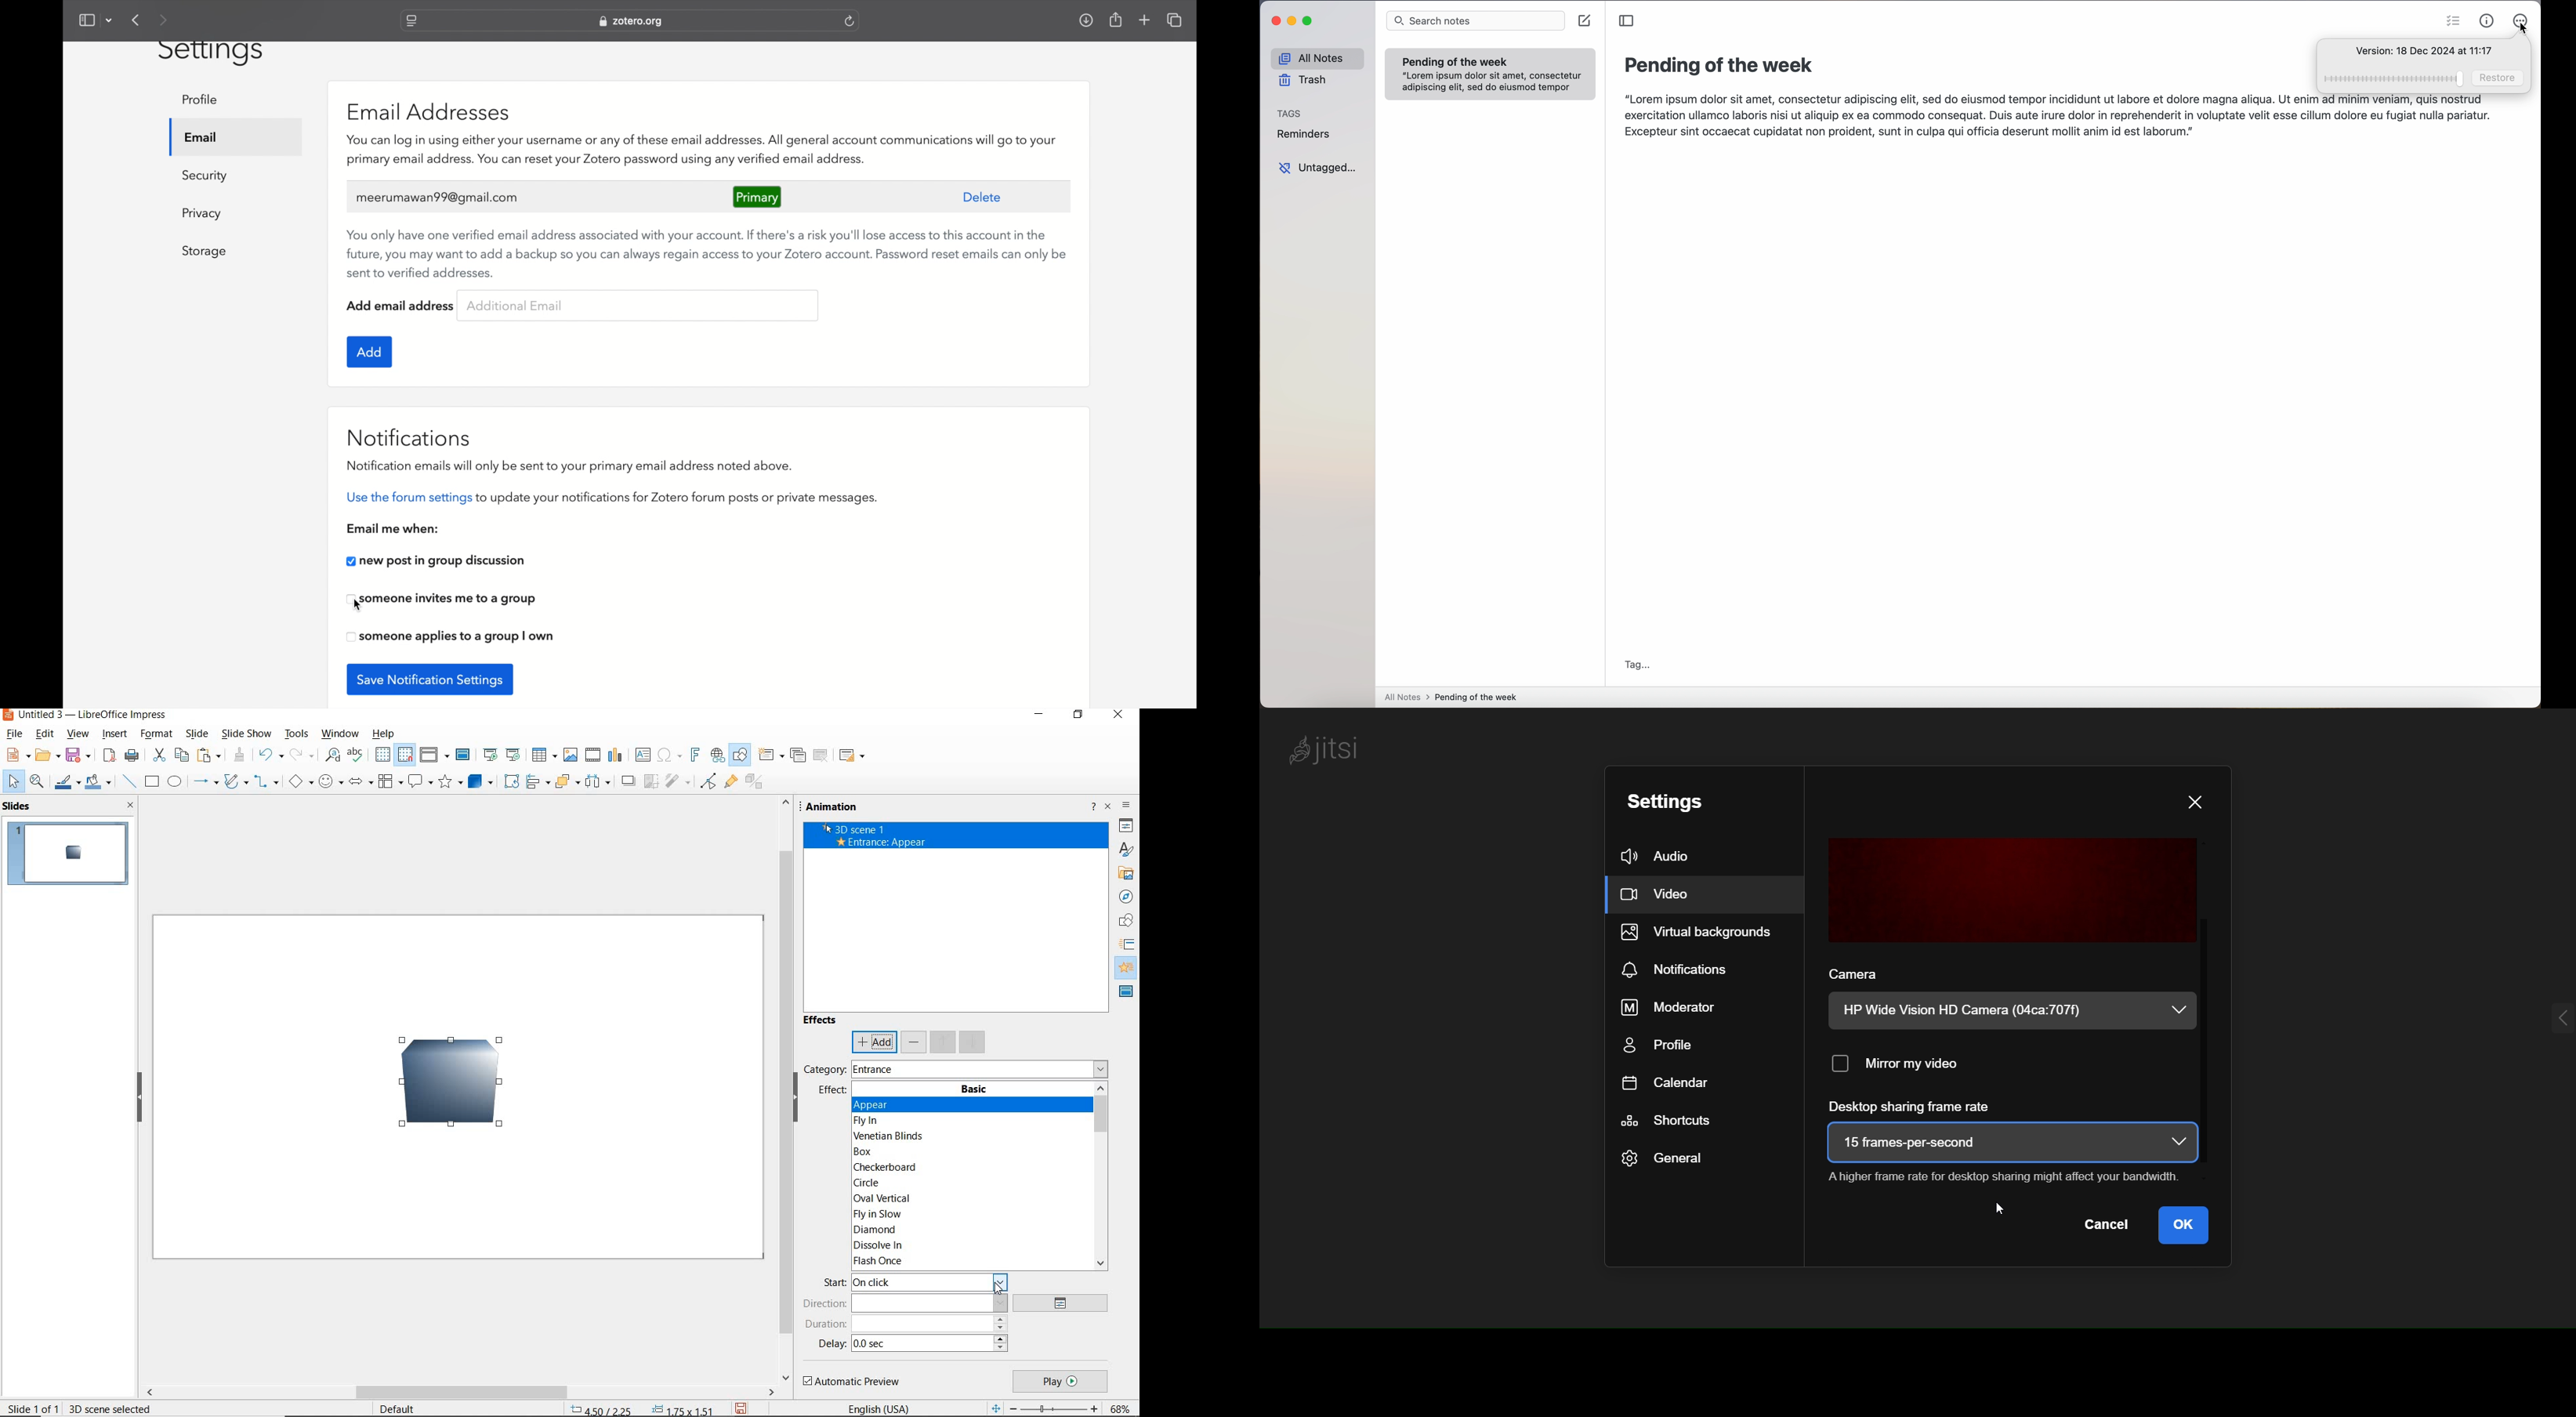 Image resolution: width=2576 pixels, height=1428 pixels. I want to click on new tab, so click(1145, 20).